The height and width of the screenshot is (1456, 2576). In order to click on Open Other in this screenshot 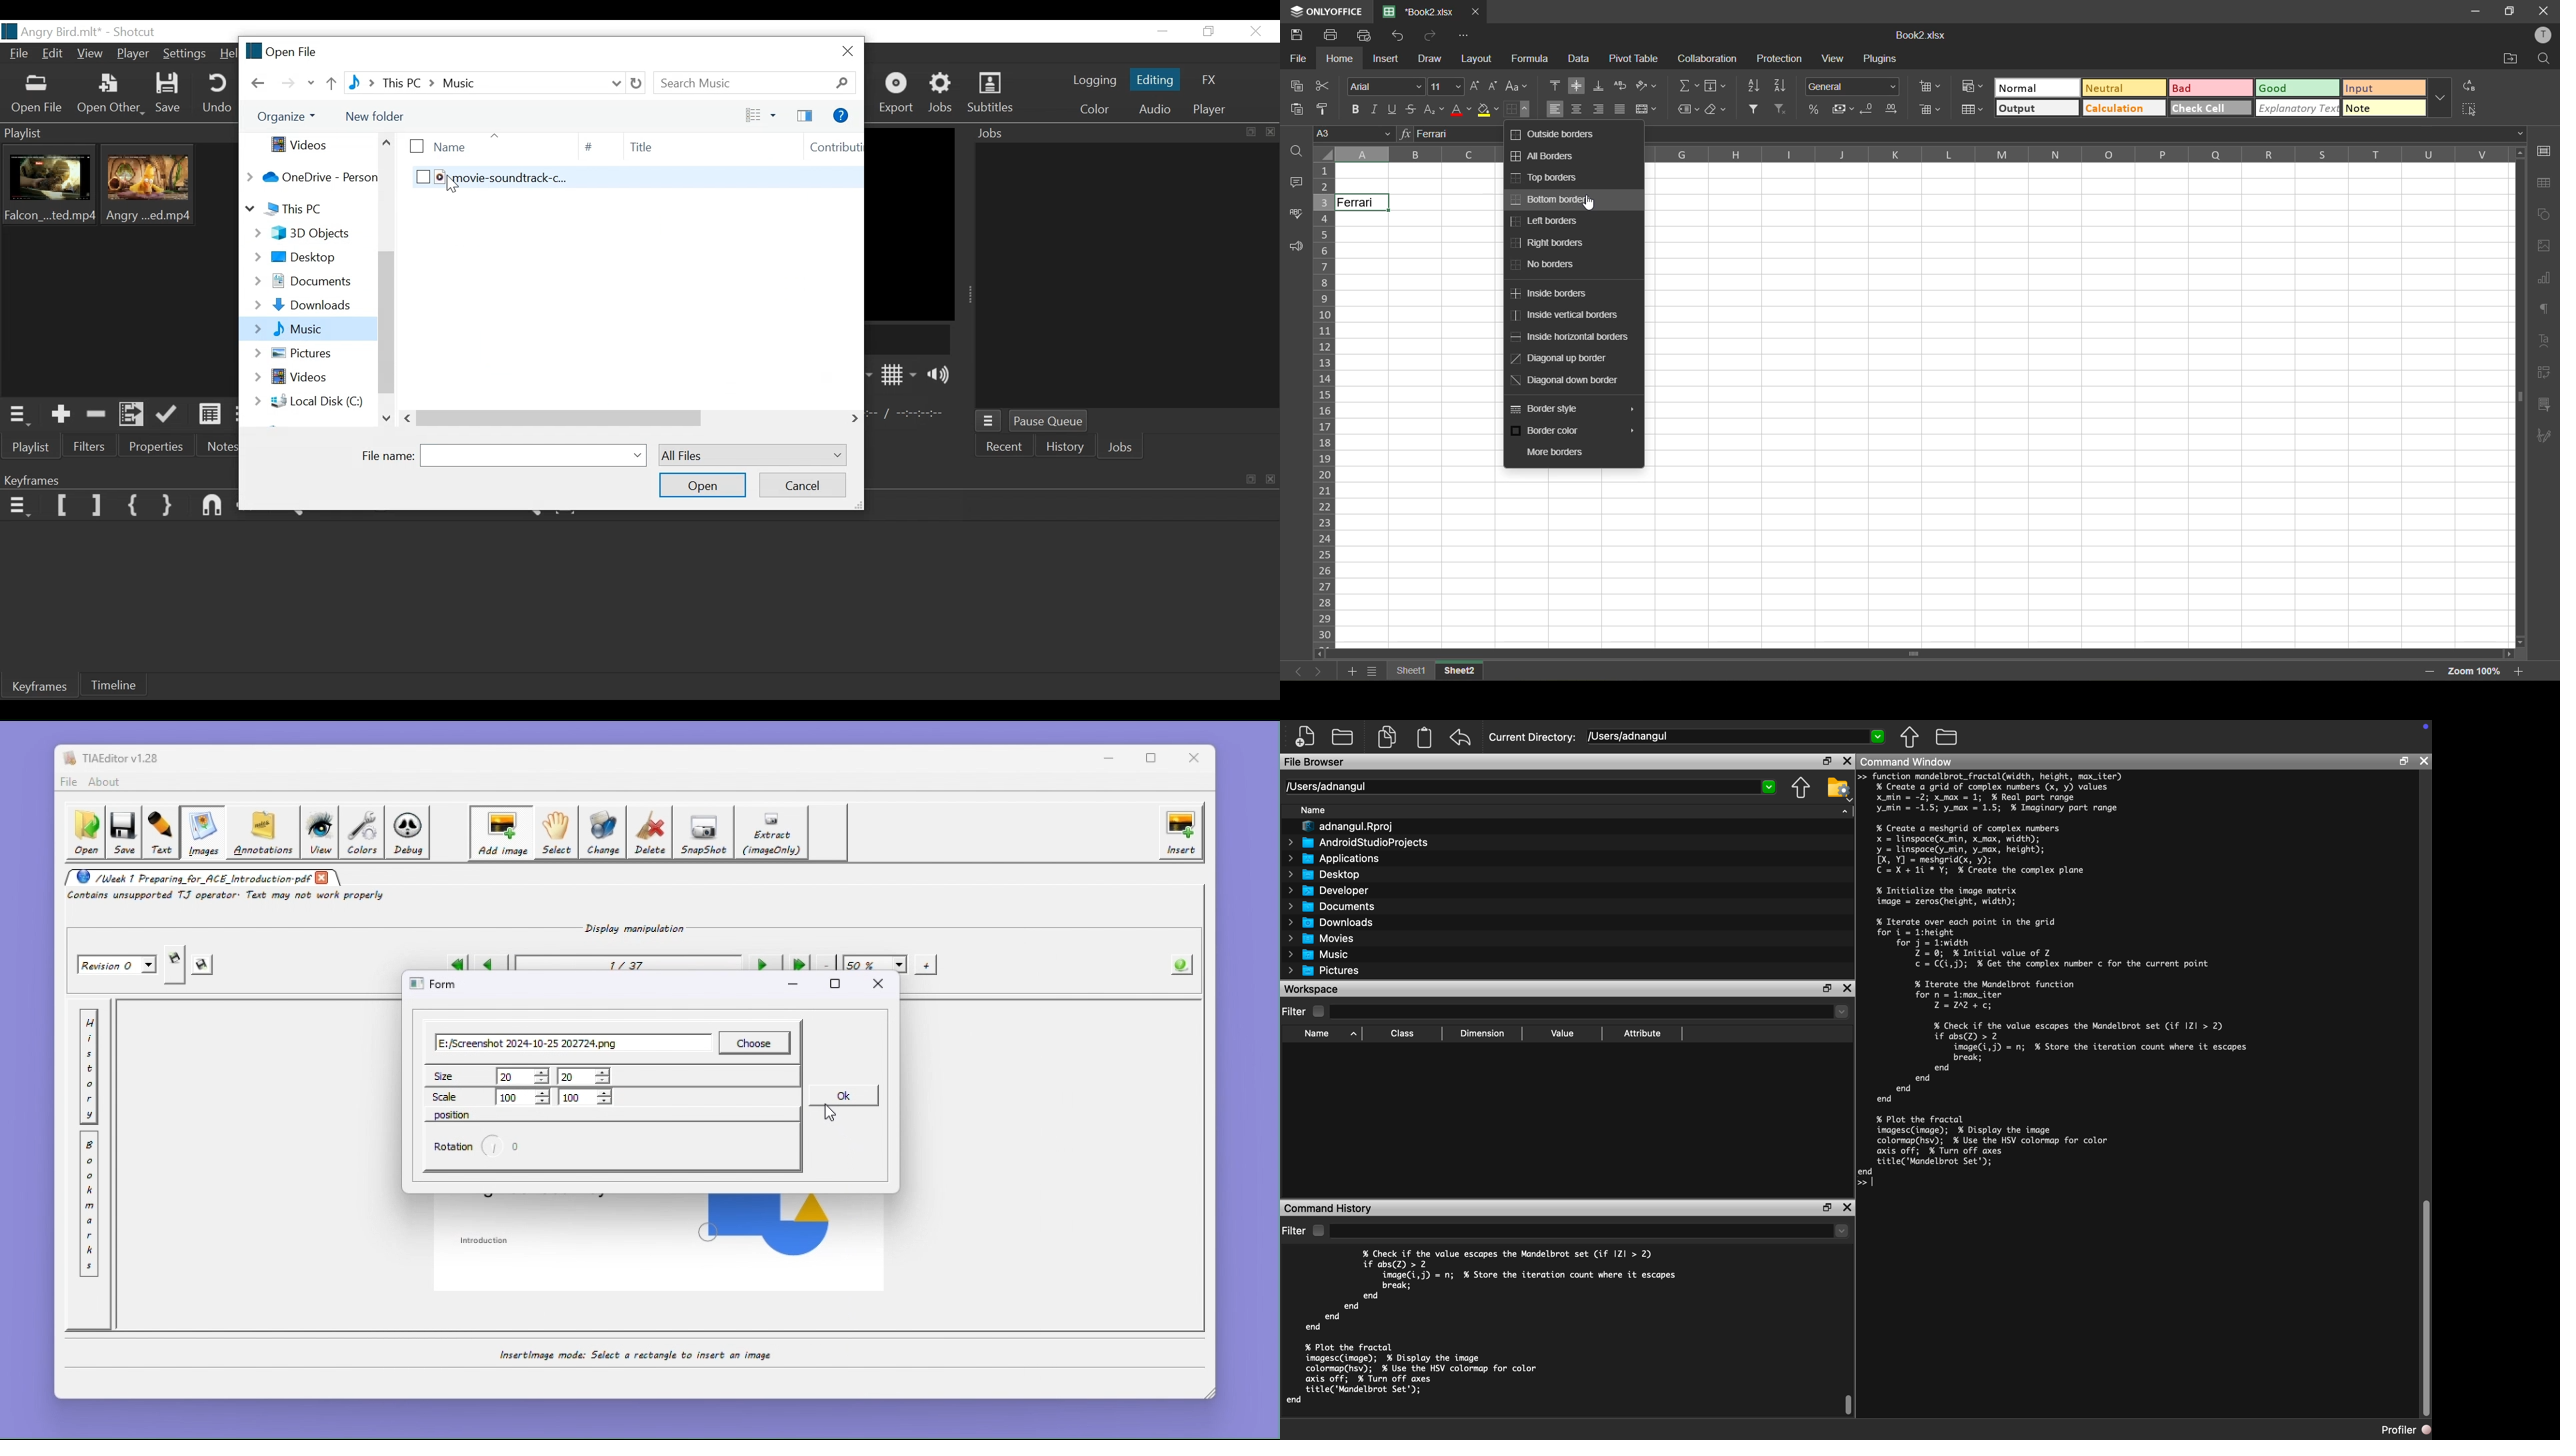, I will do `click(111, 94)`.